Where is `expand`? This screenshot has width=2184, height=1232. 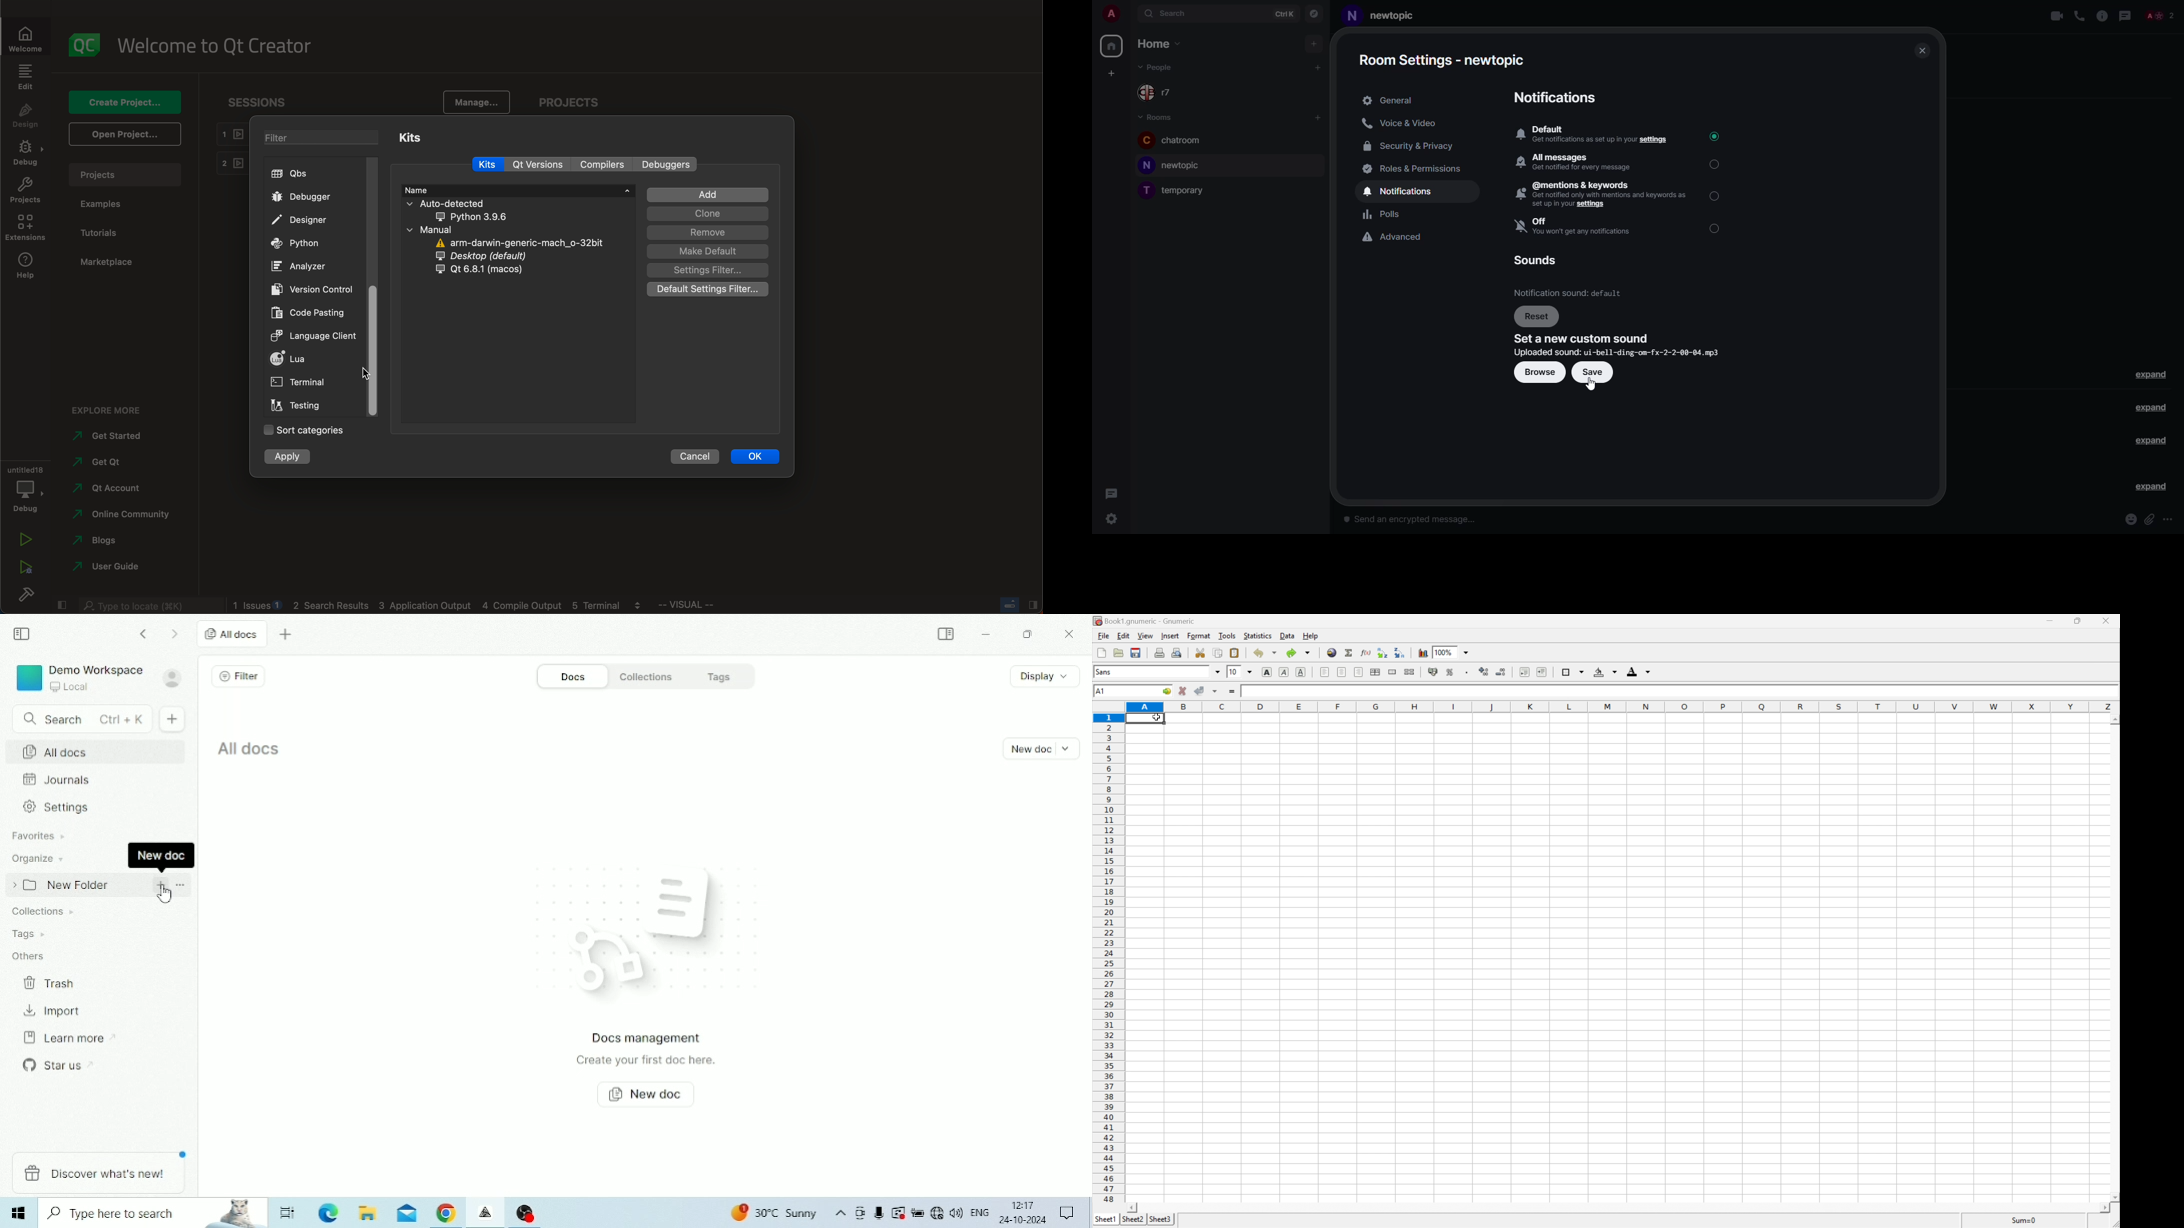
expand is located at coordinates (2151, 441).